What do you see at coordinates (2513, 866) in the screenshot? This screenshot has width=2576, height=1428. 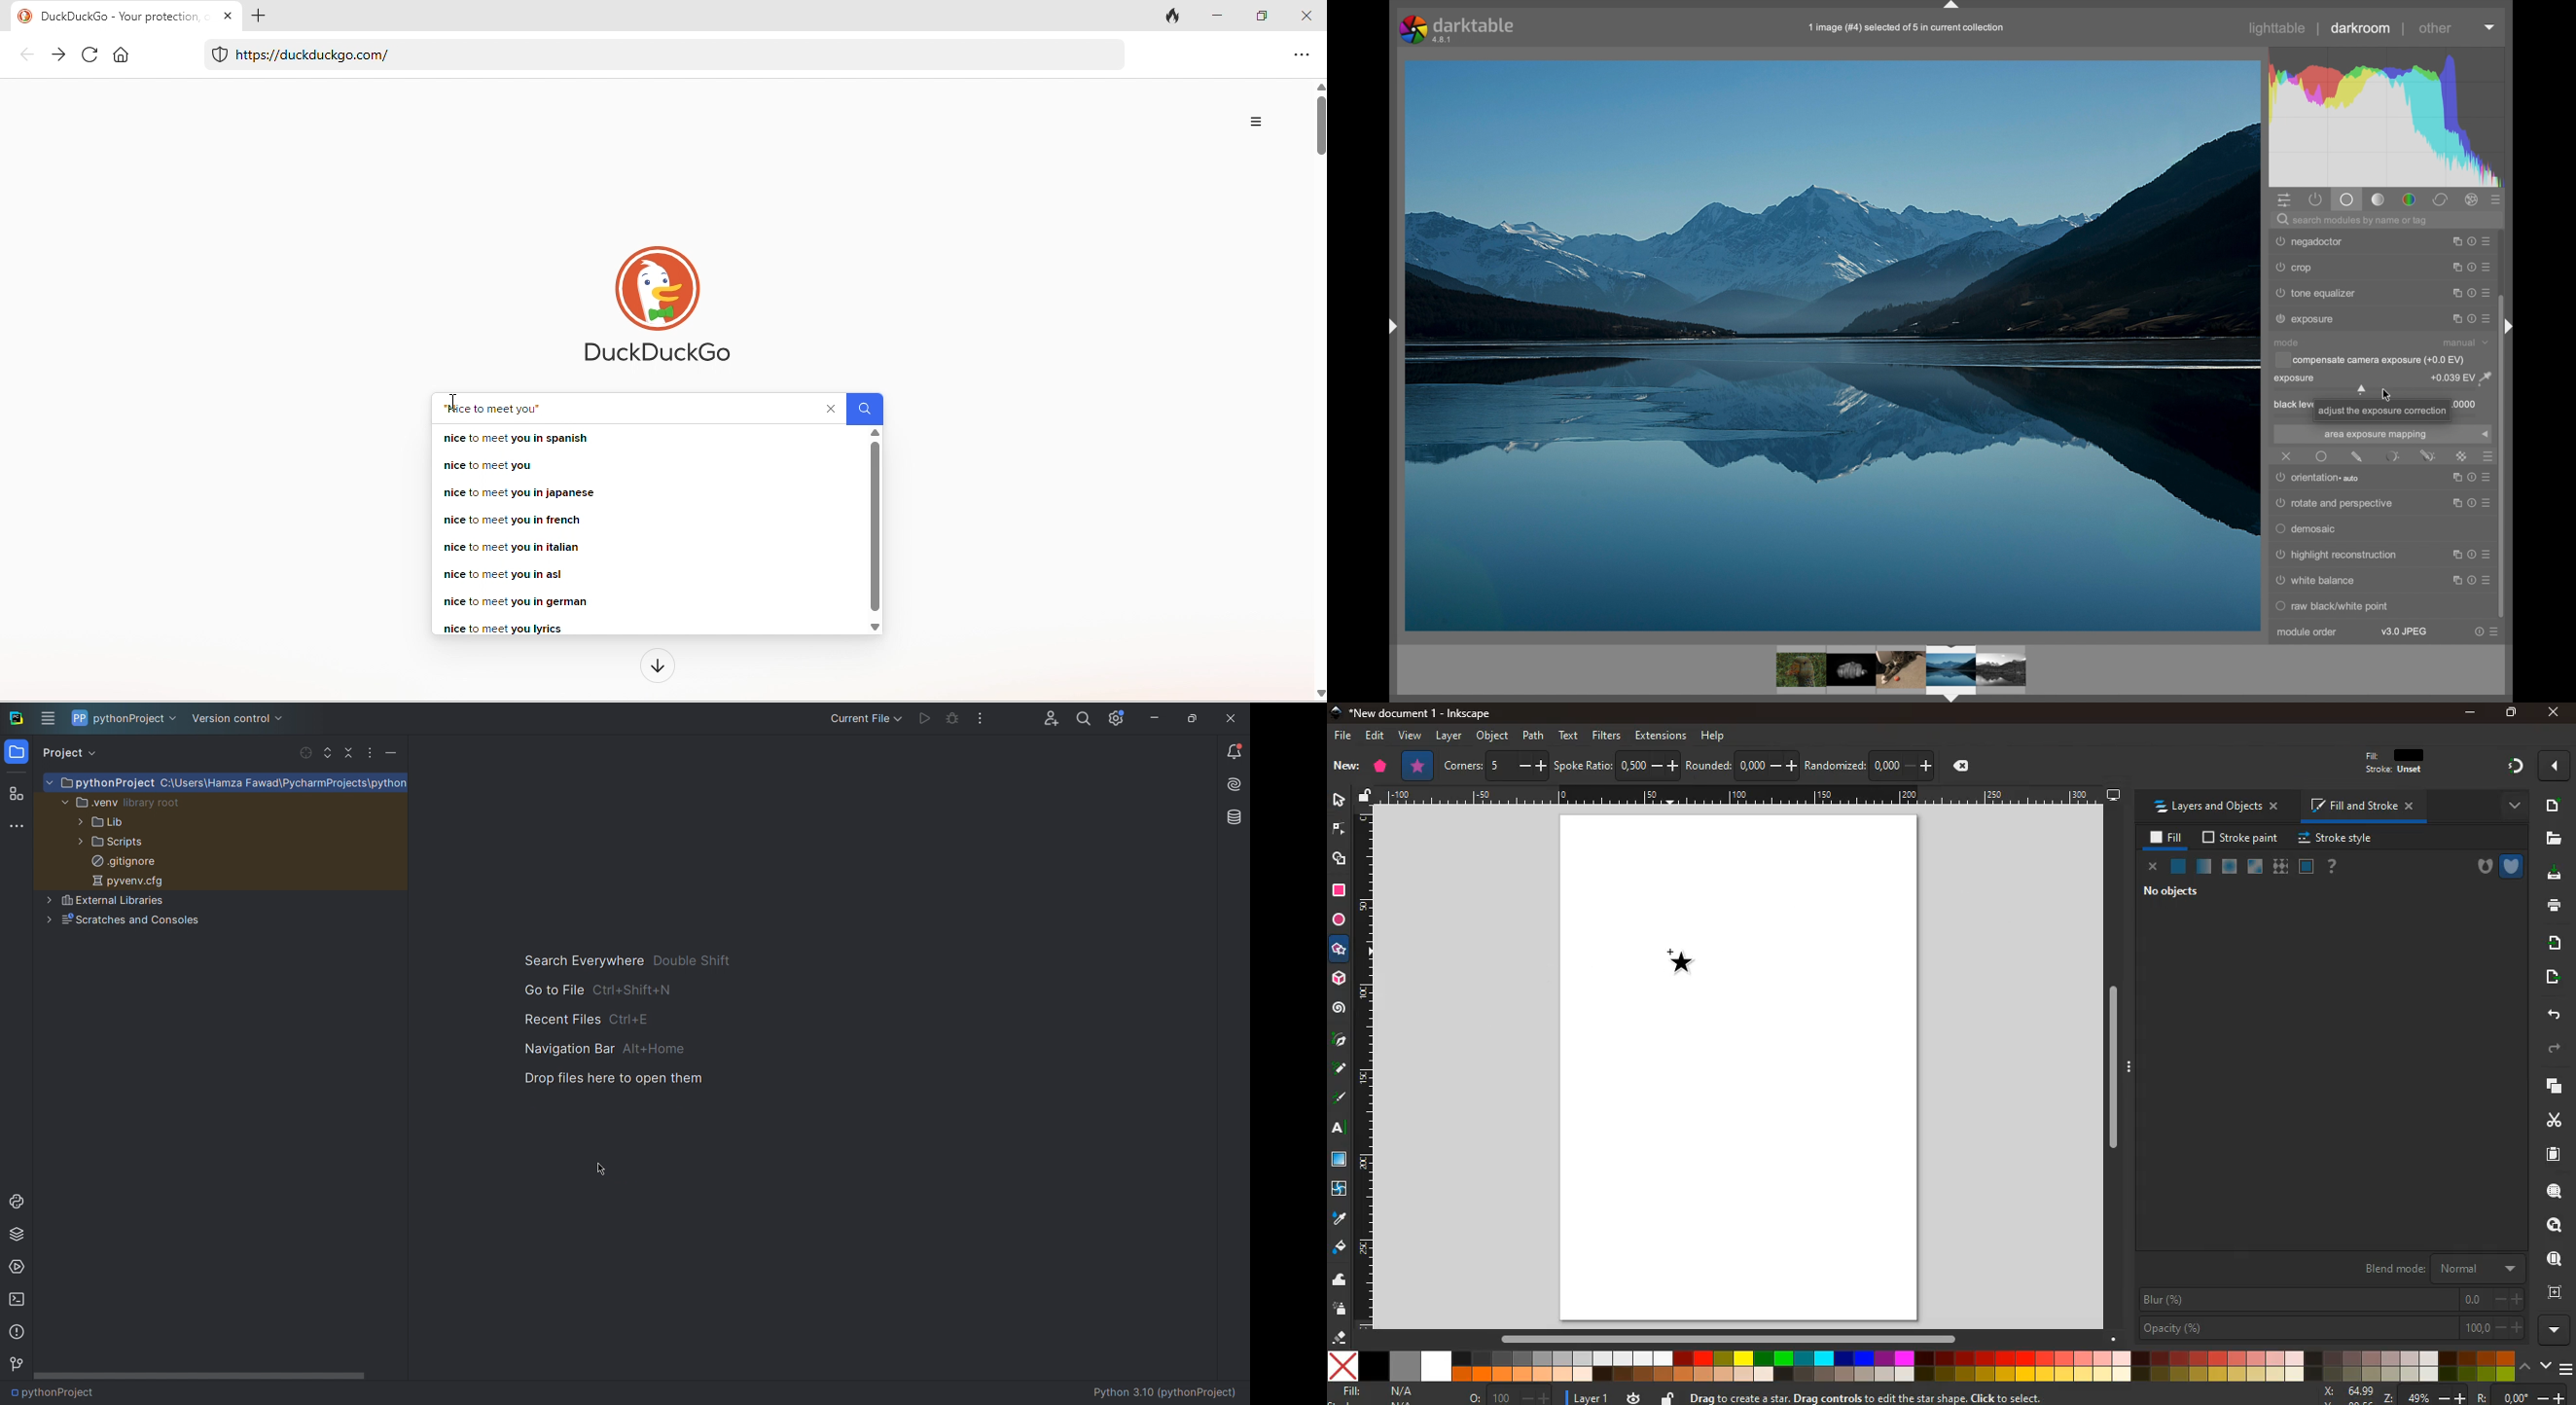 I see `shield` at bounding box center [2513, 866].